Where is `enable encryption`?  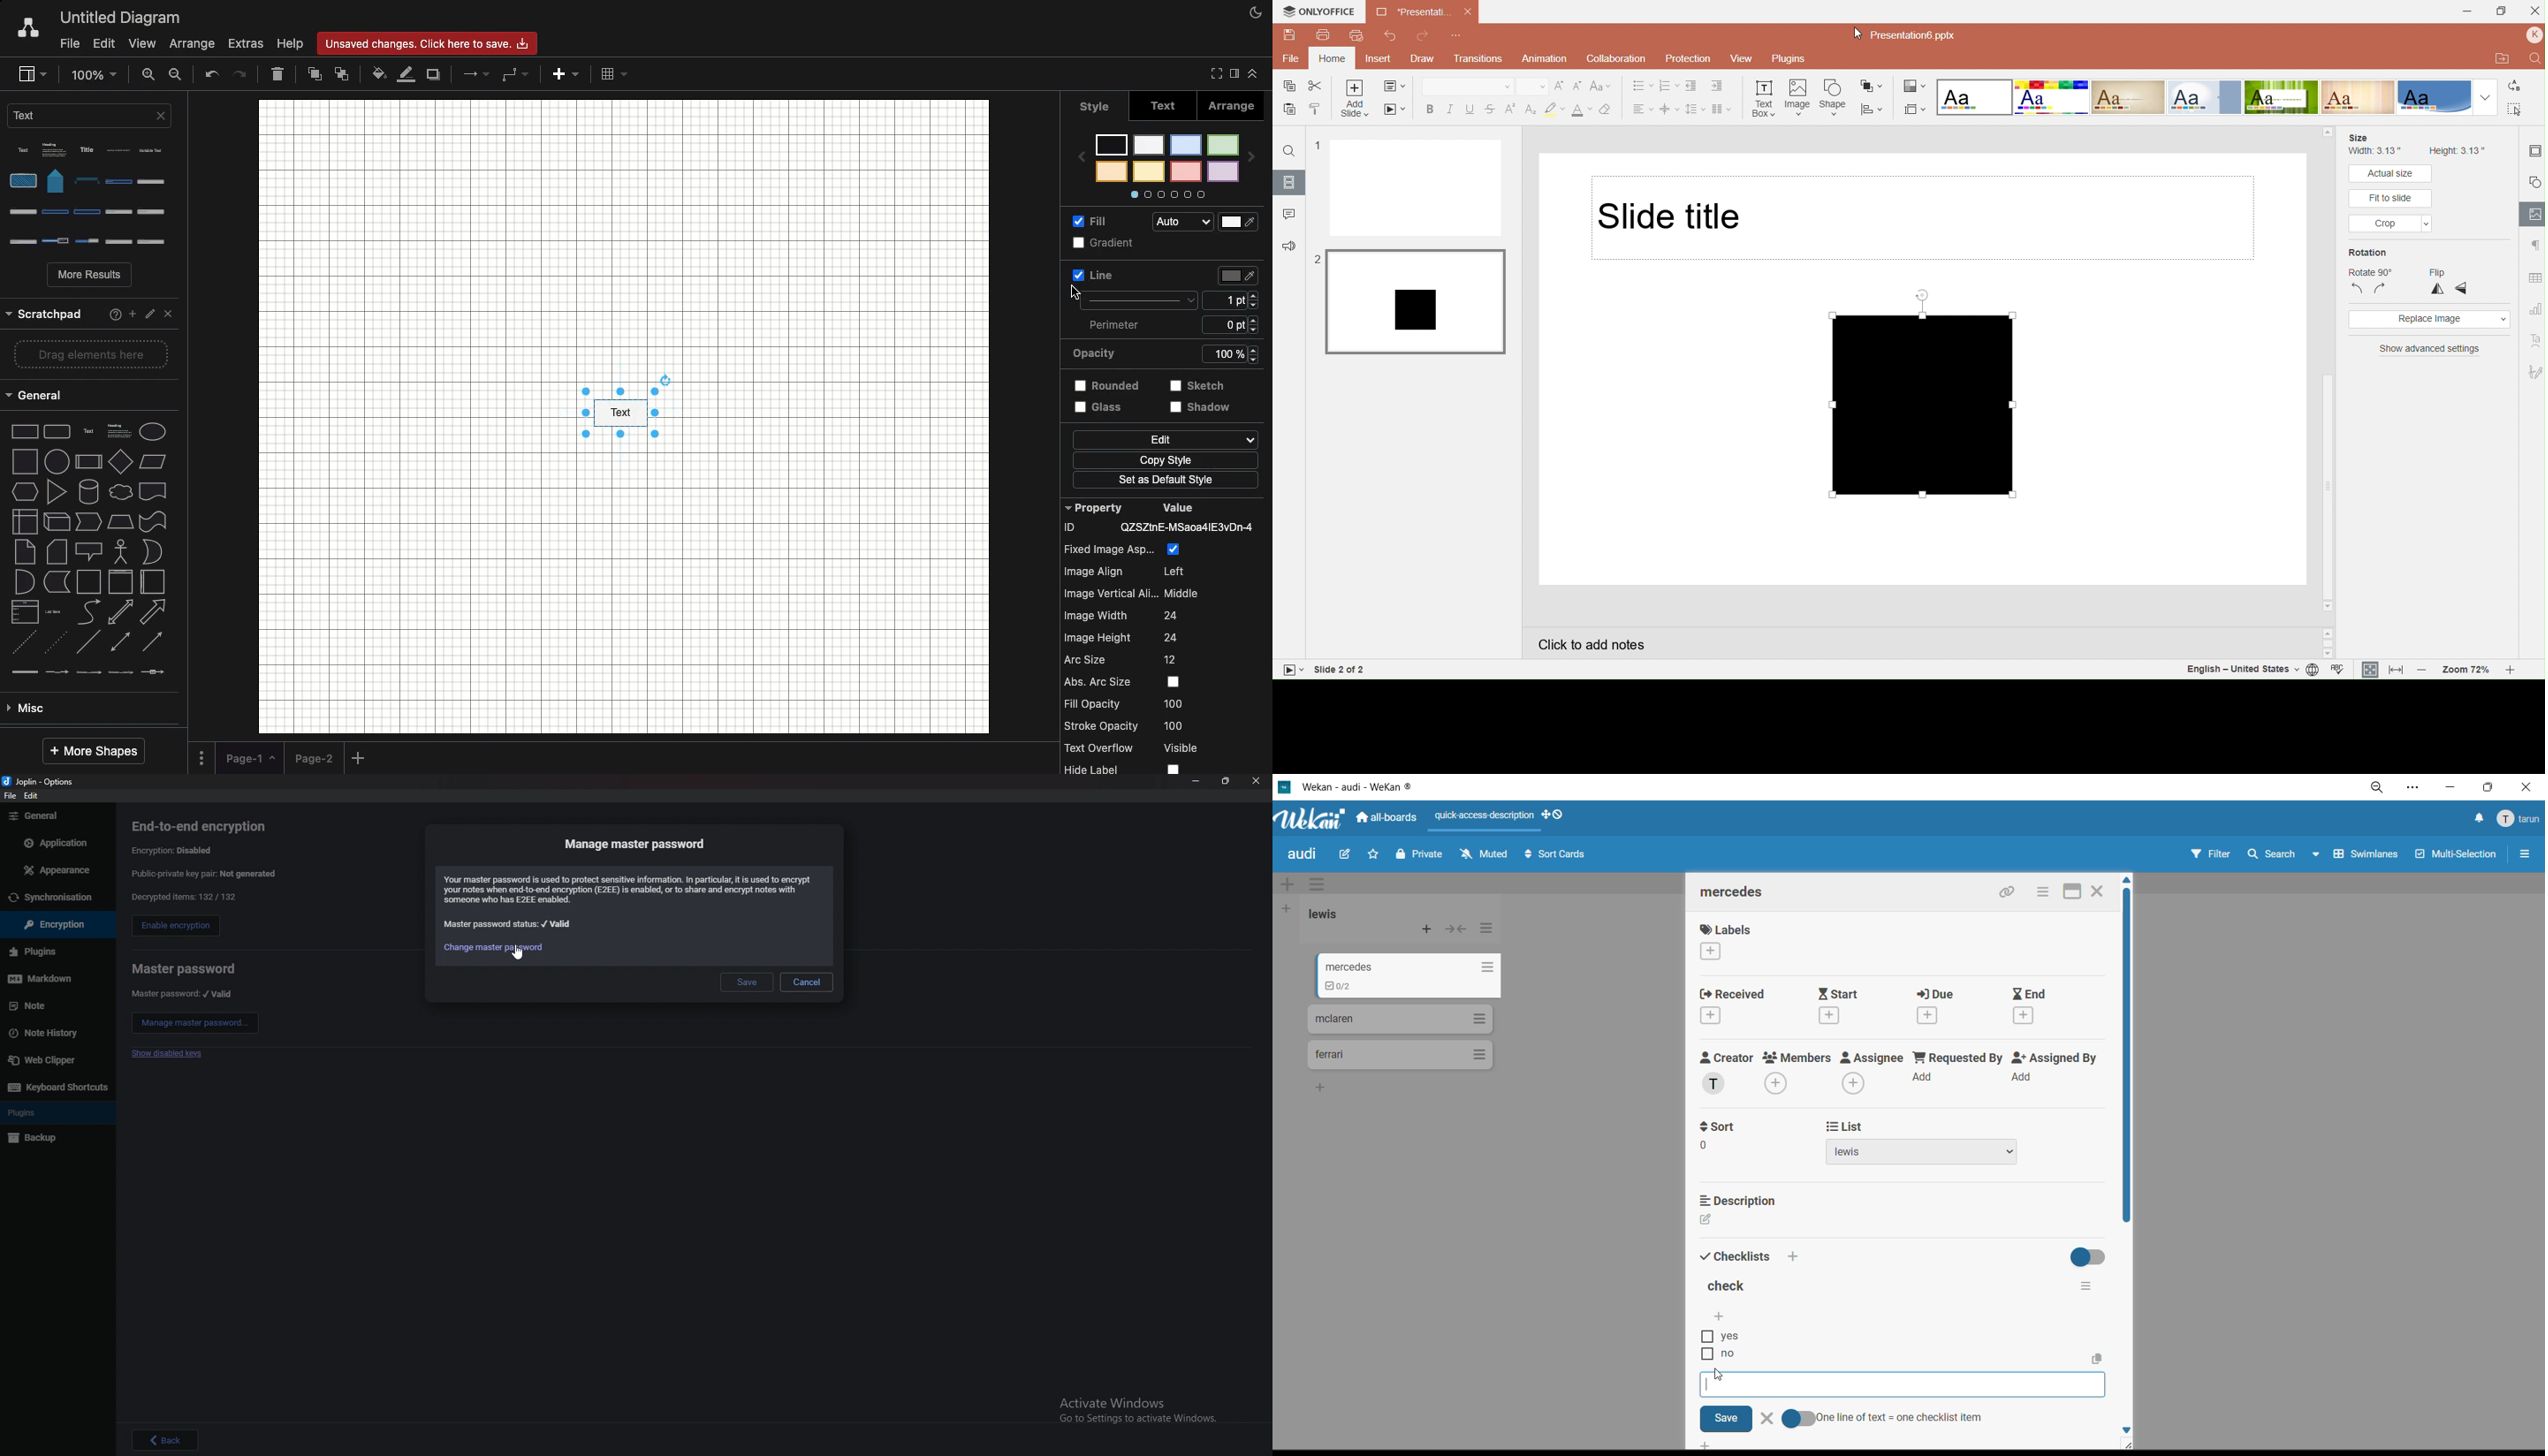 enable encryption is located at coordinates (175, 927).